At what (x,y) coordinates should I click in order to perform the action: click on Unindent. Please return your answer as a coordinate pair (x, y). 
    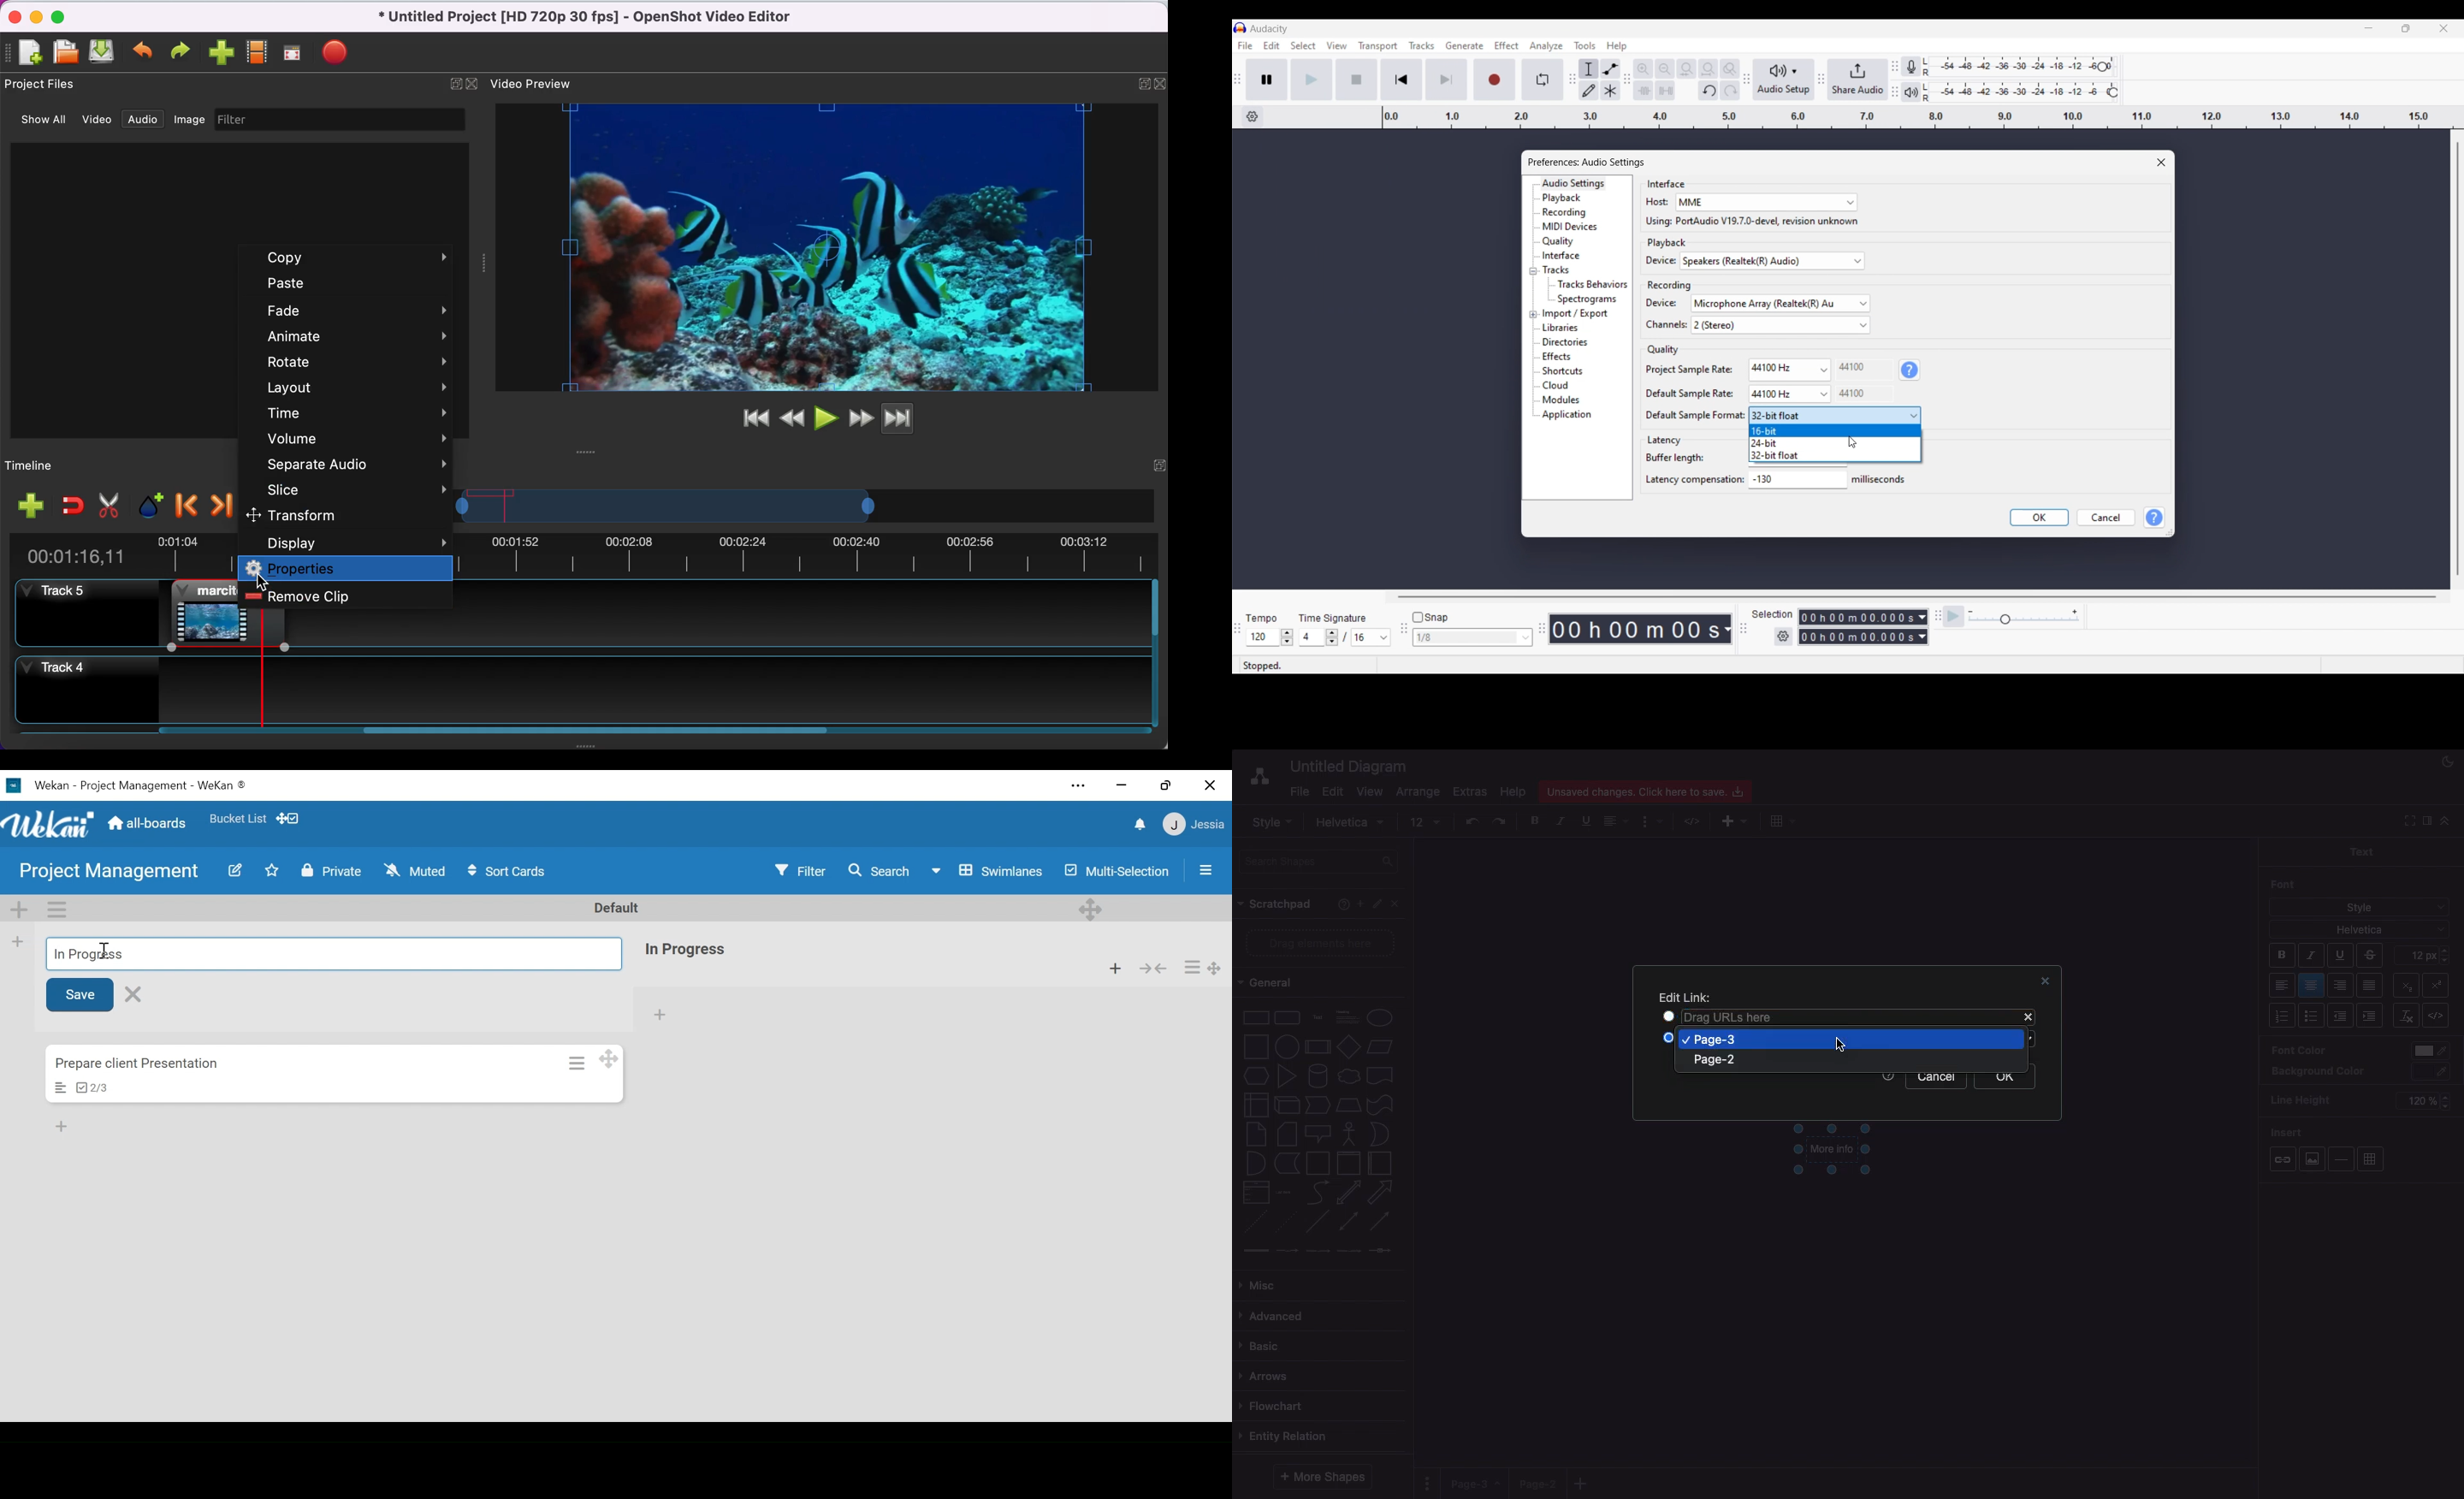
    Looking at the image, I should click on (2343, 1016).